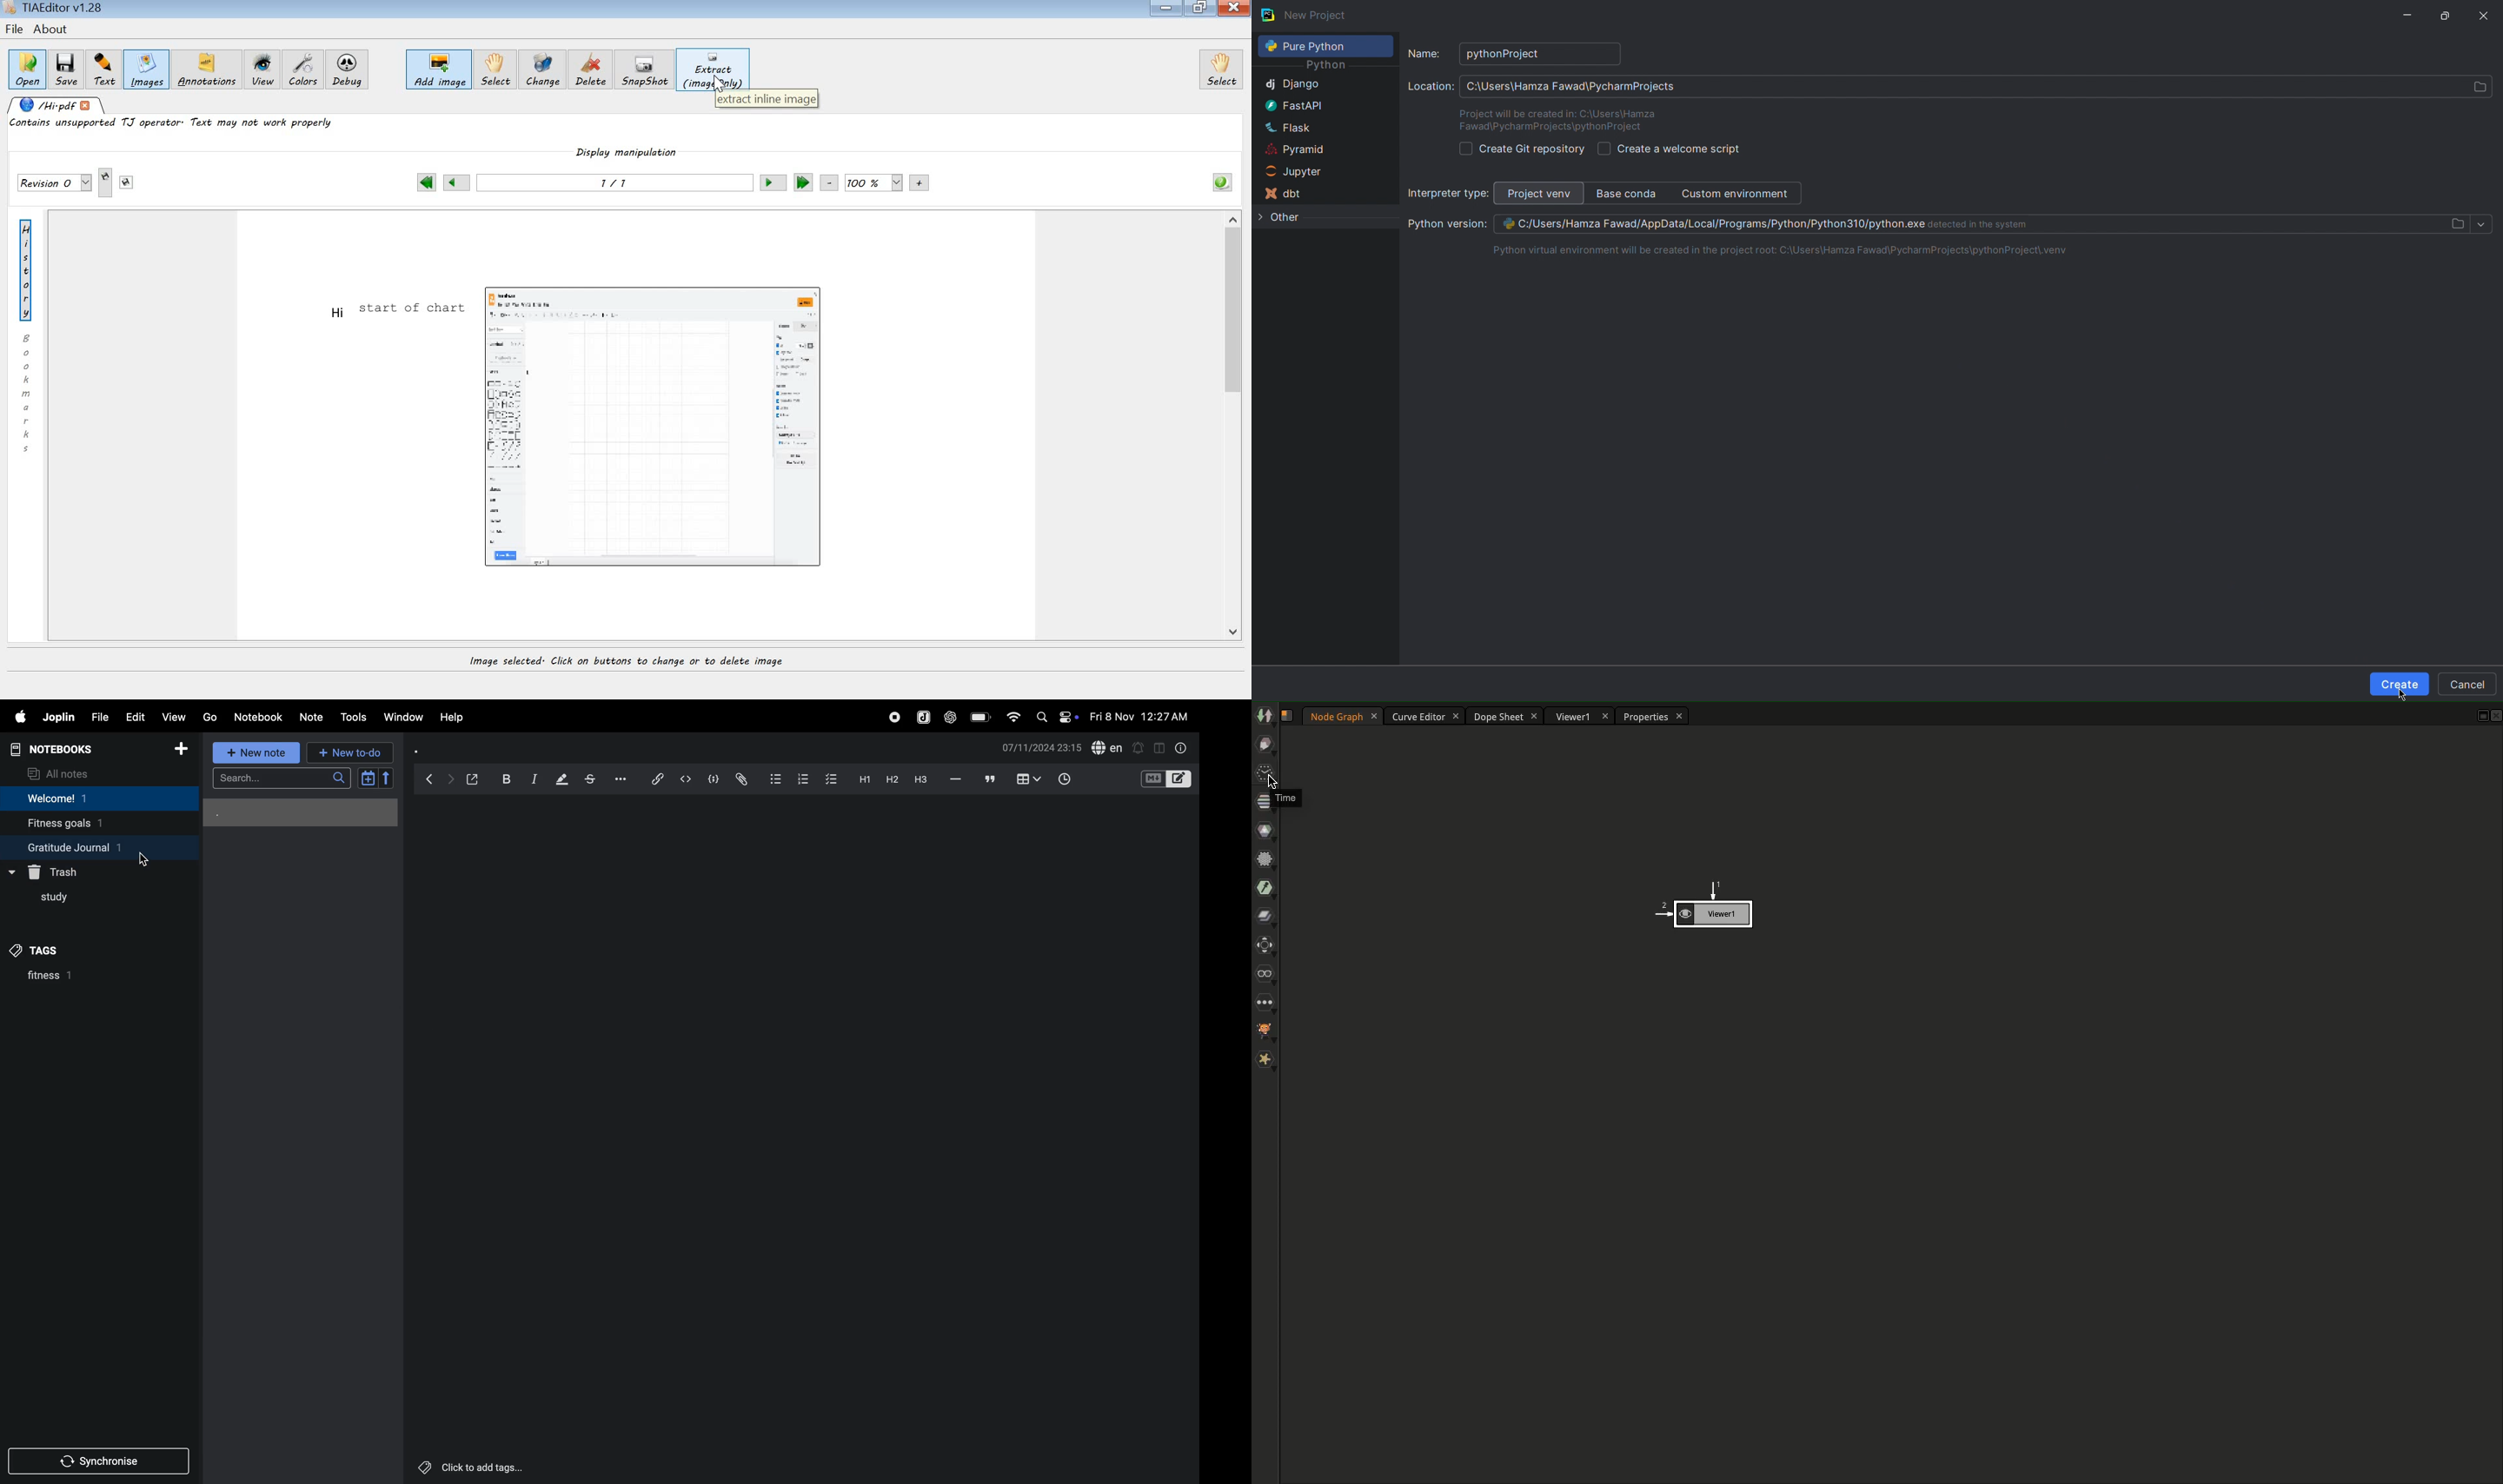 The width and height of the screenshot is (2520, 1484). What do you see at coordinates (285, 777) in the screenshot?
I see `search bar` at bounding box center [285, 777].